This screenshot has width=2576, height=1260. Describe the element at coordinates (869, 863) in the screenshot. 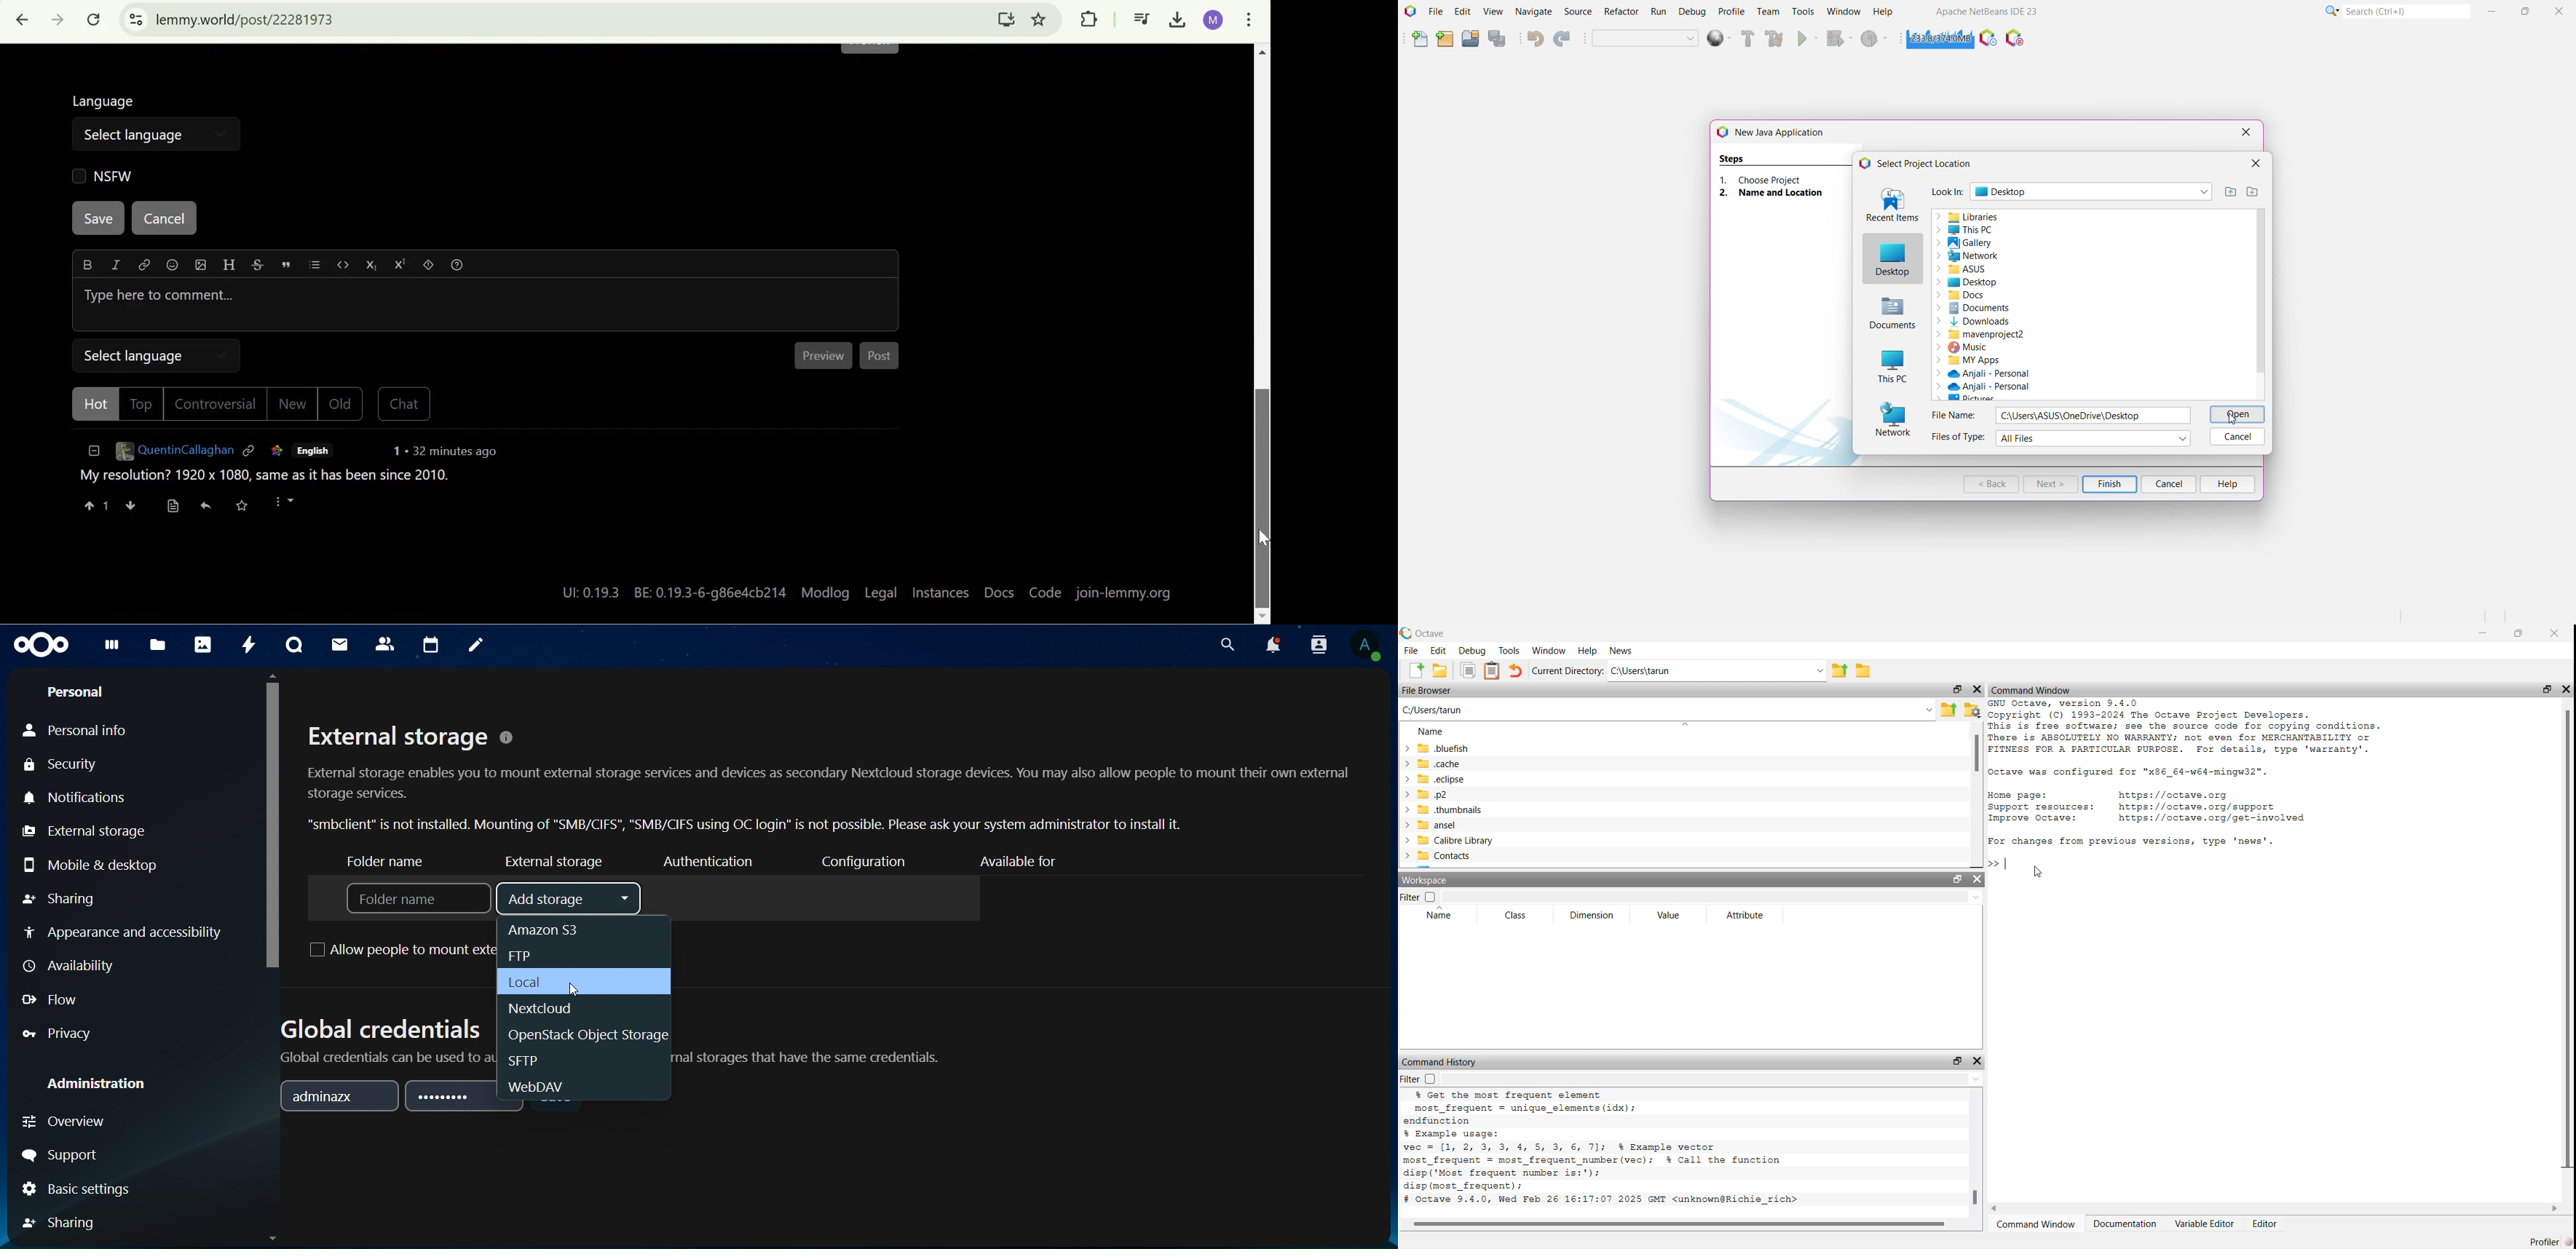

I see `configuration` at that location.